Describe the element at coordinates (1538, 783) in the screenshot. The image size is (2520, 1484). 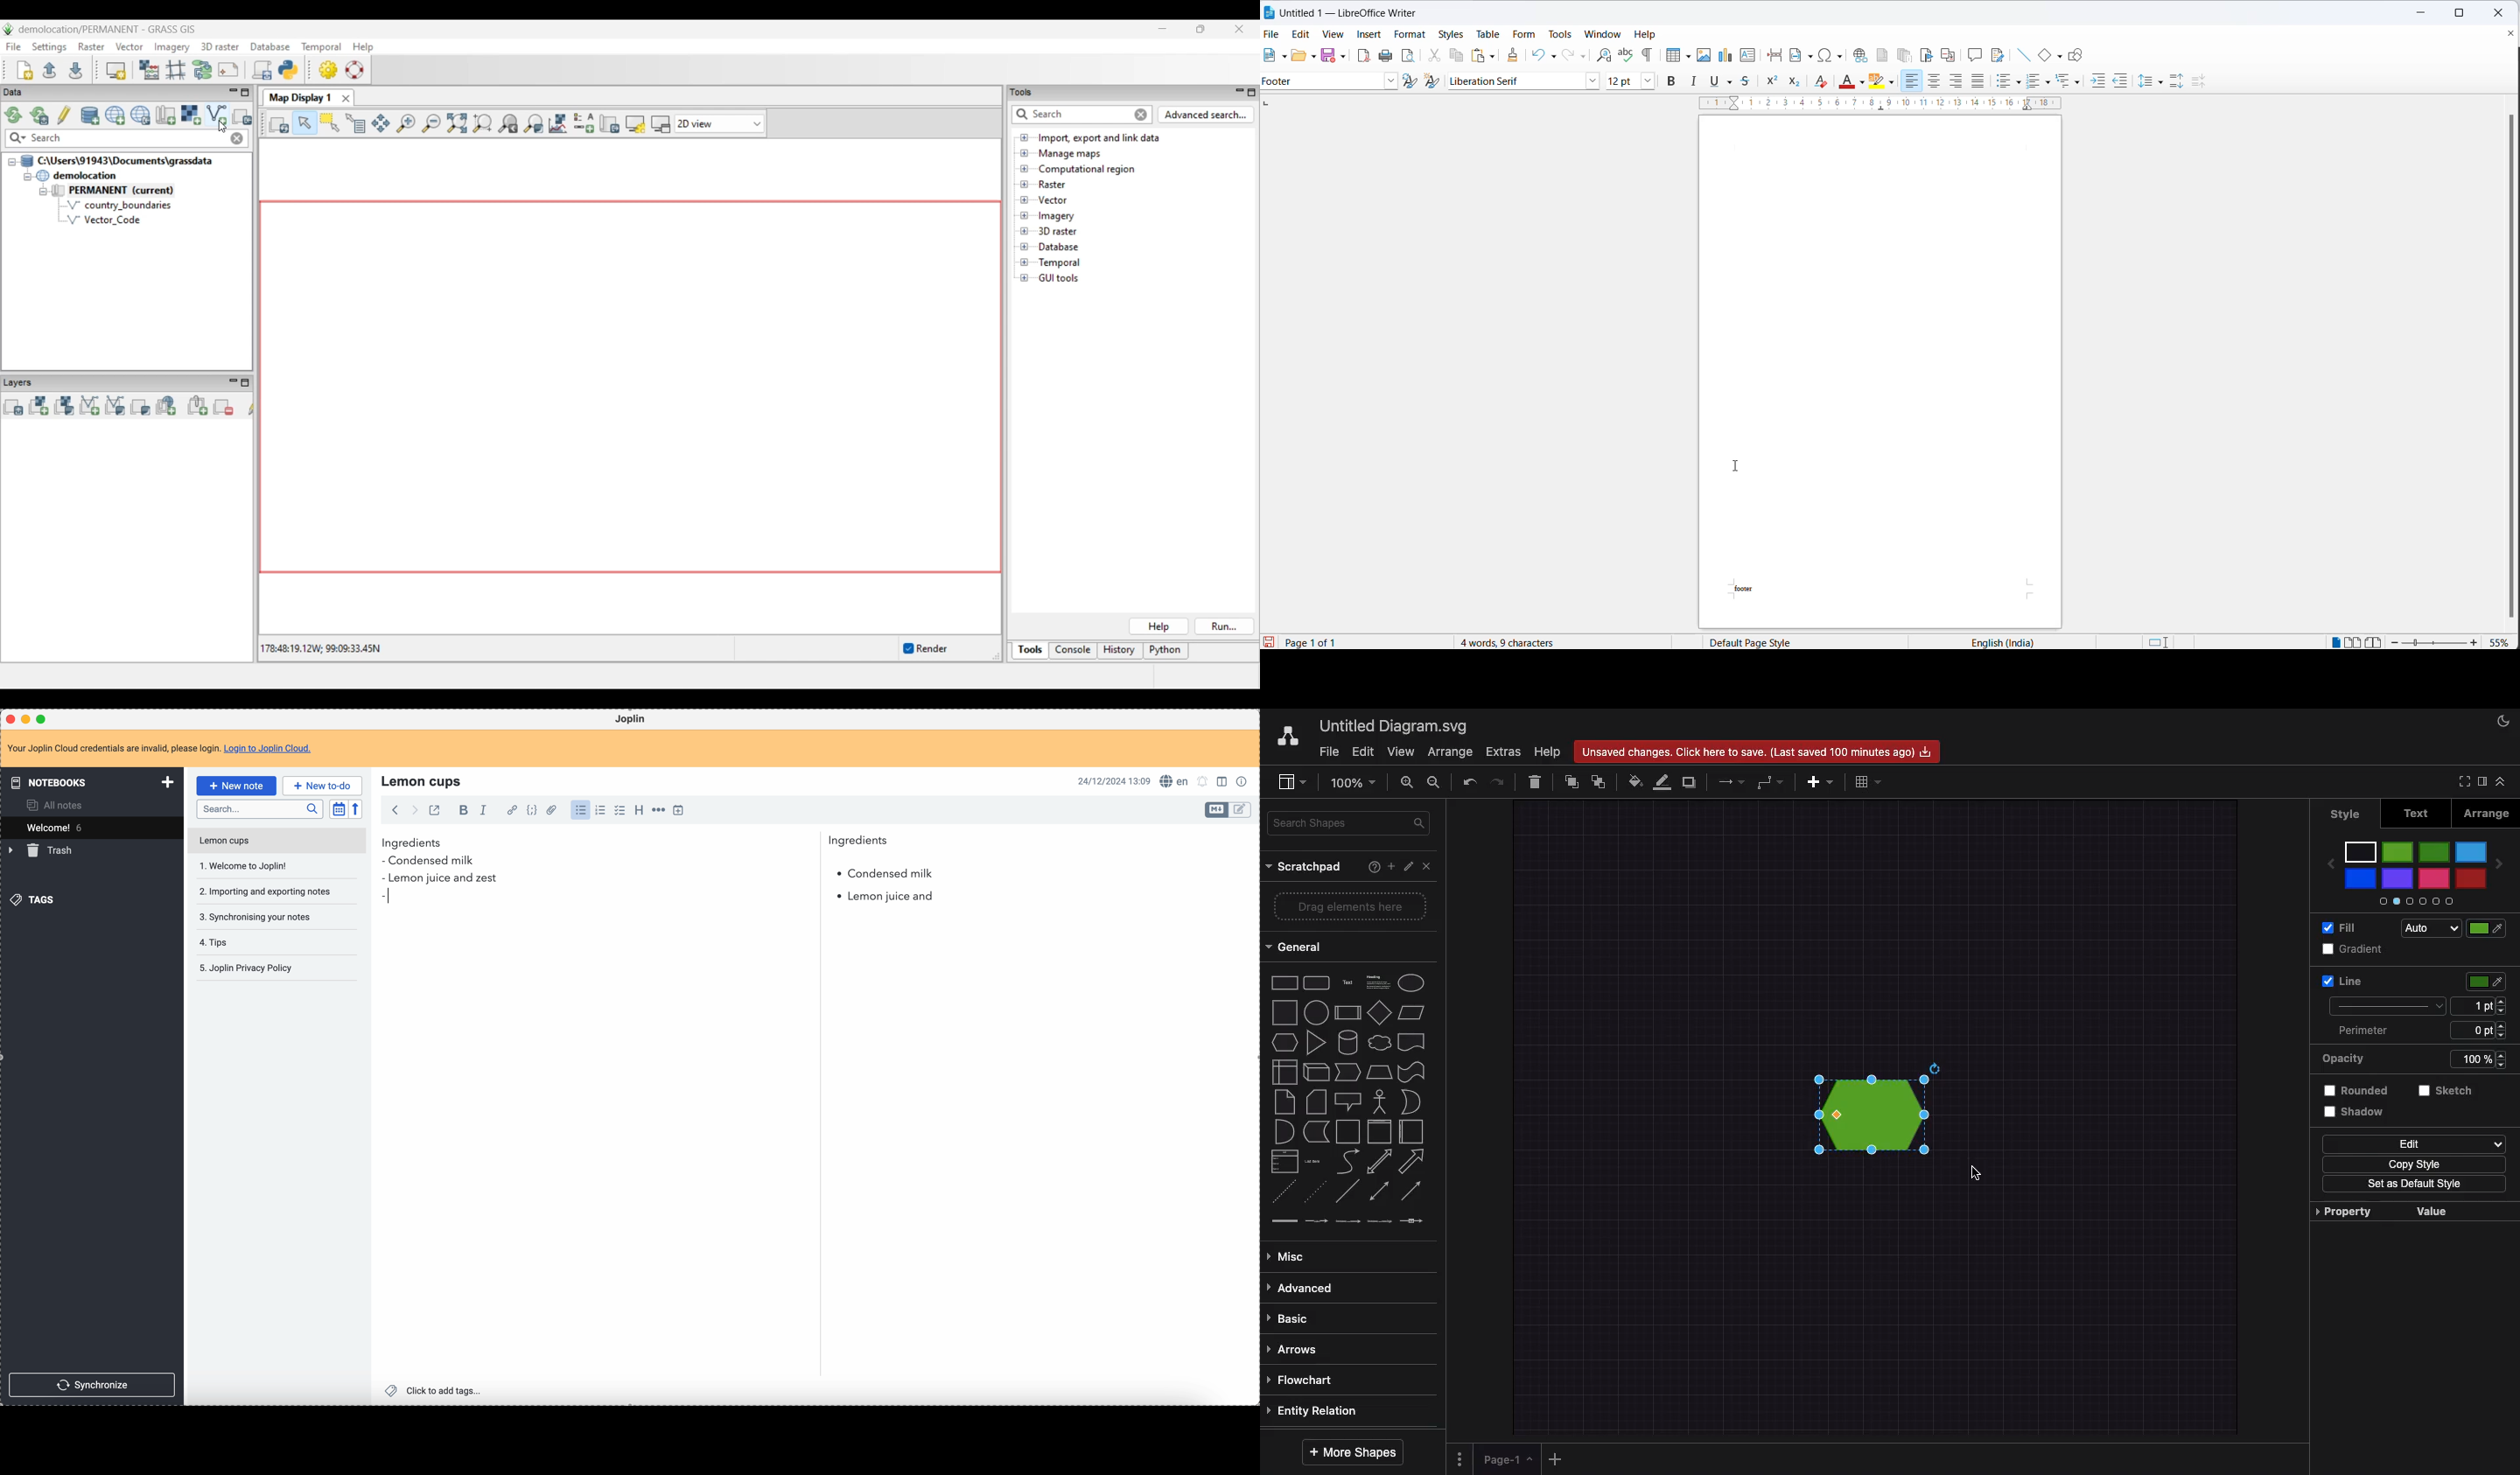
I see `Delete` at that location.